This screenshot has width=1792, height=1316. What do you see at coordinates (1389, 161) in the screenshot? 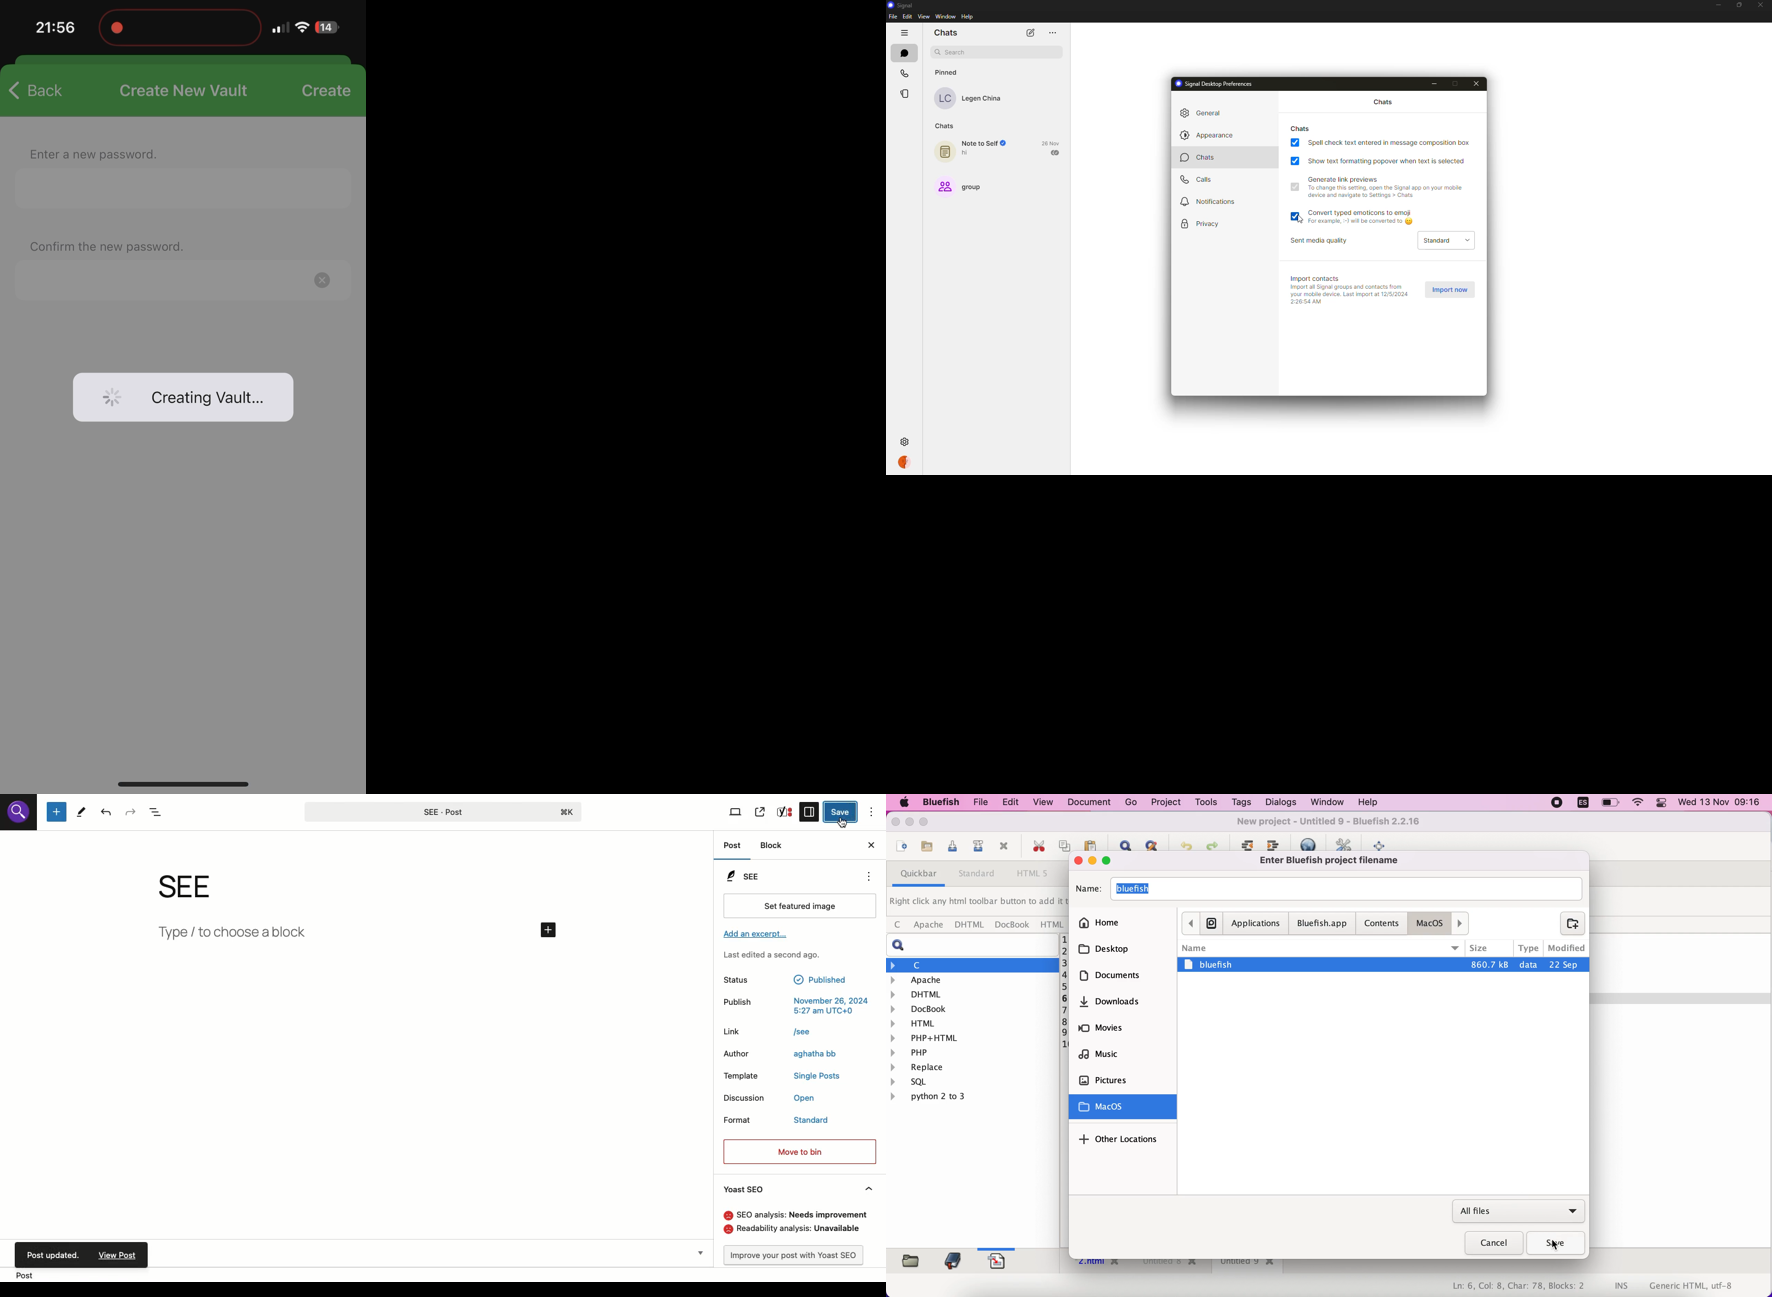
I see `show text formatting popover when text is selected` at bounding box center [1389, 161].